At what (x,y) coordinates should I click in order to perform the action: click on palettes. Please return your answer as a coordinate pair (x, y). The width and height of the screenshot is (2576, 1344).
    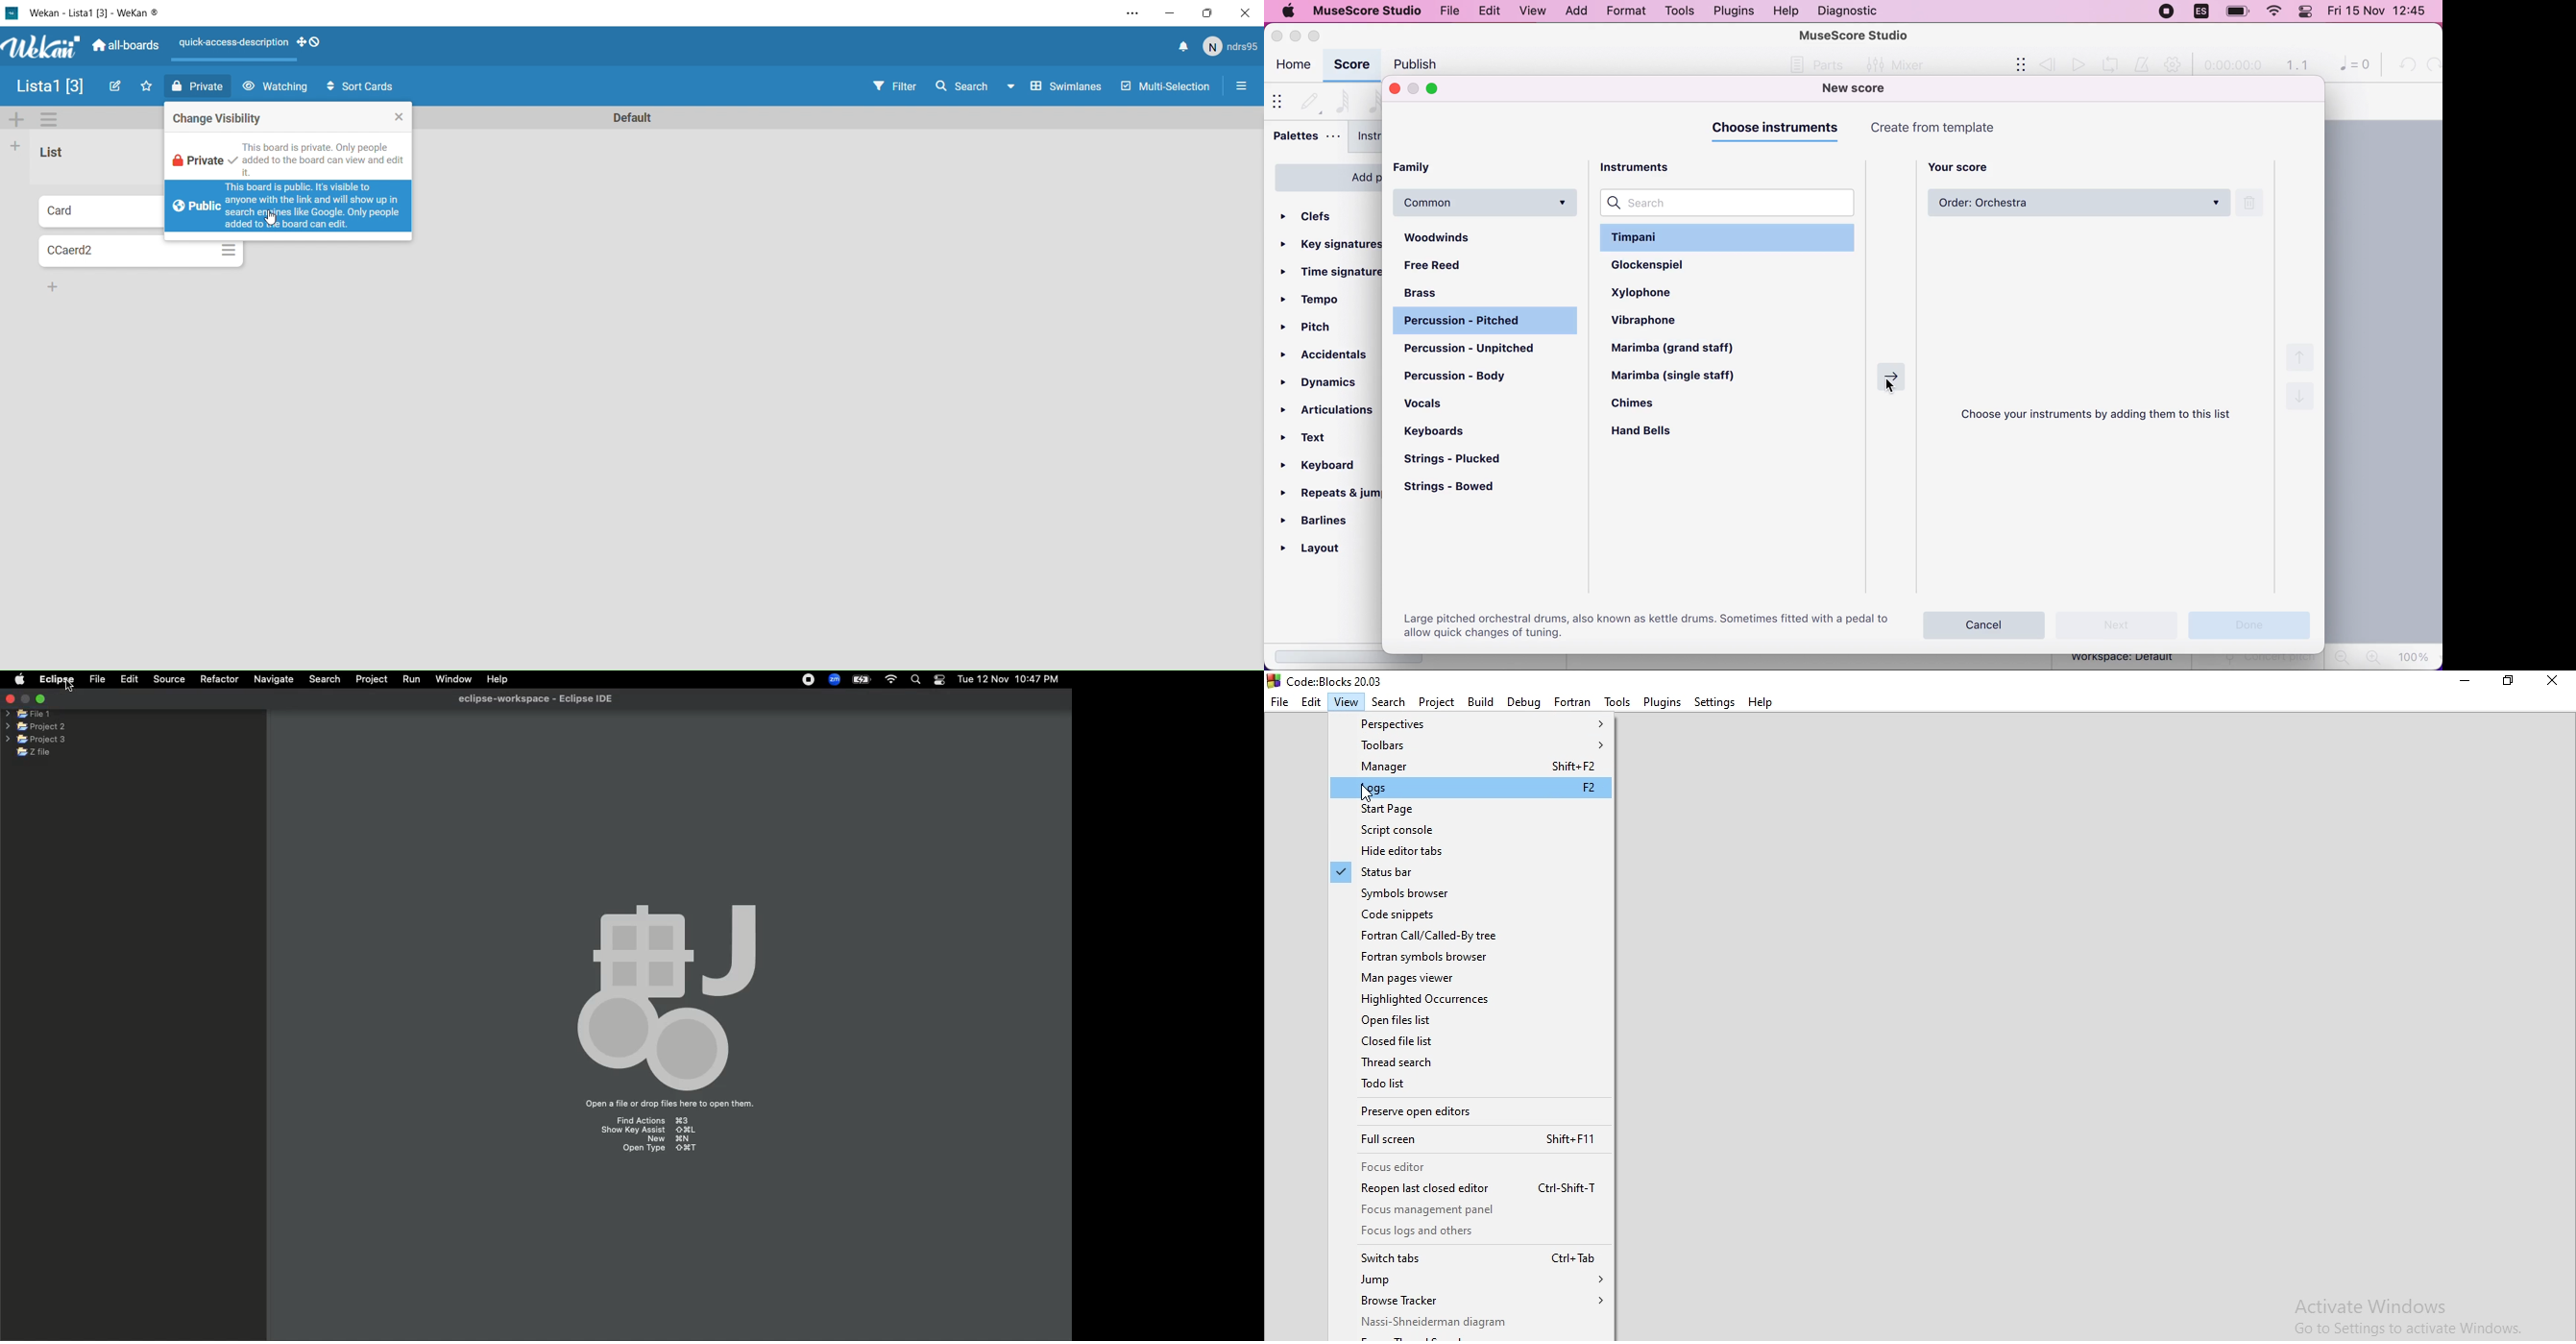
    Looking at the image, I should click on (1305, 138).